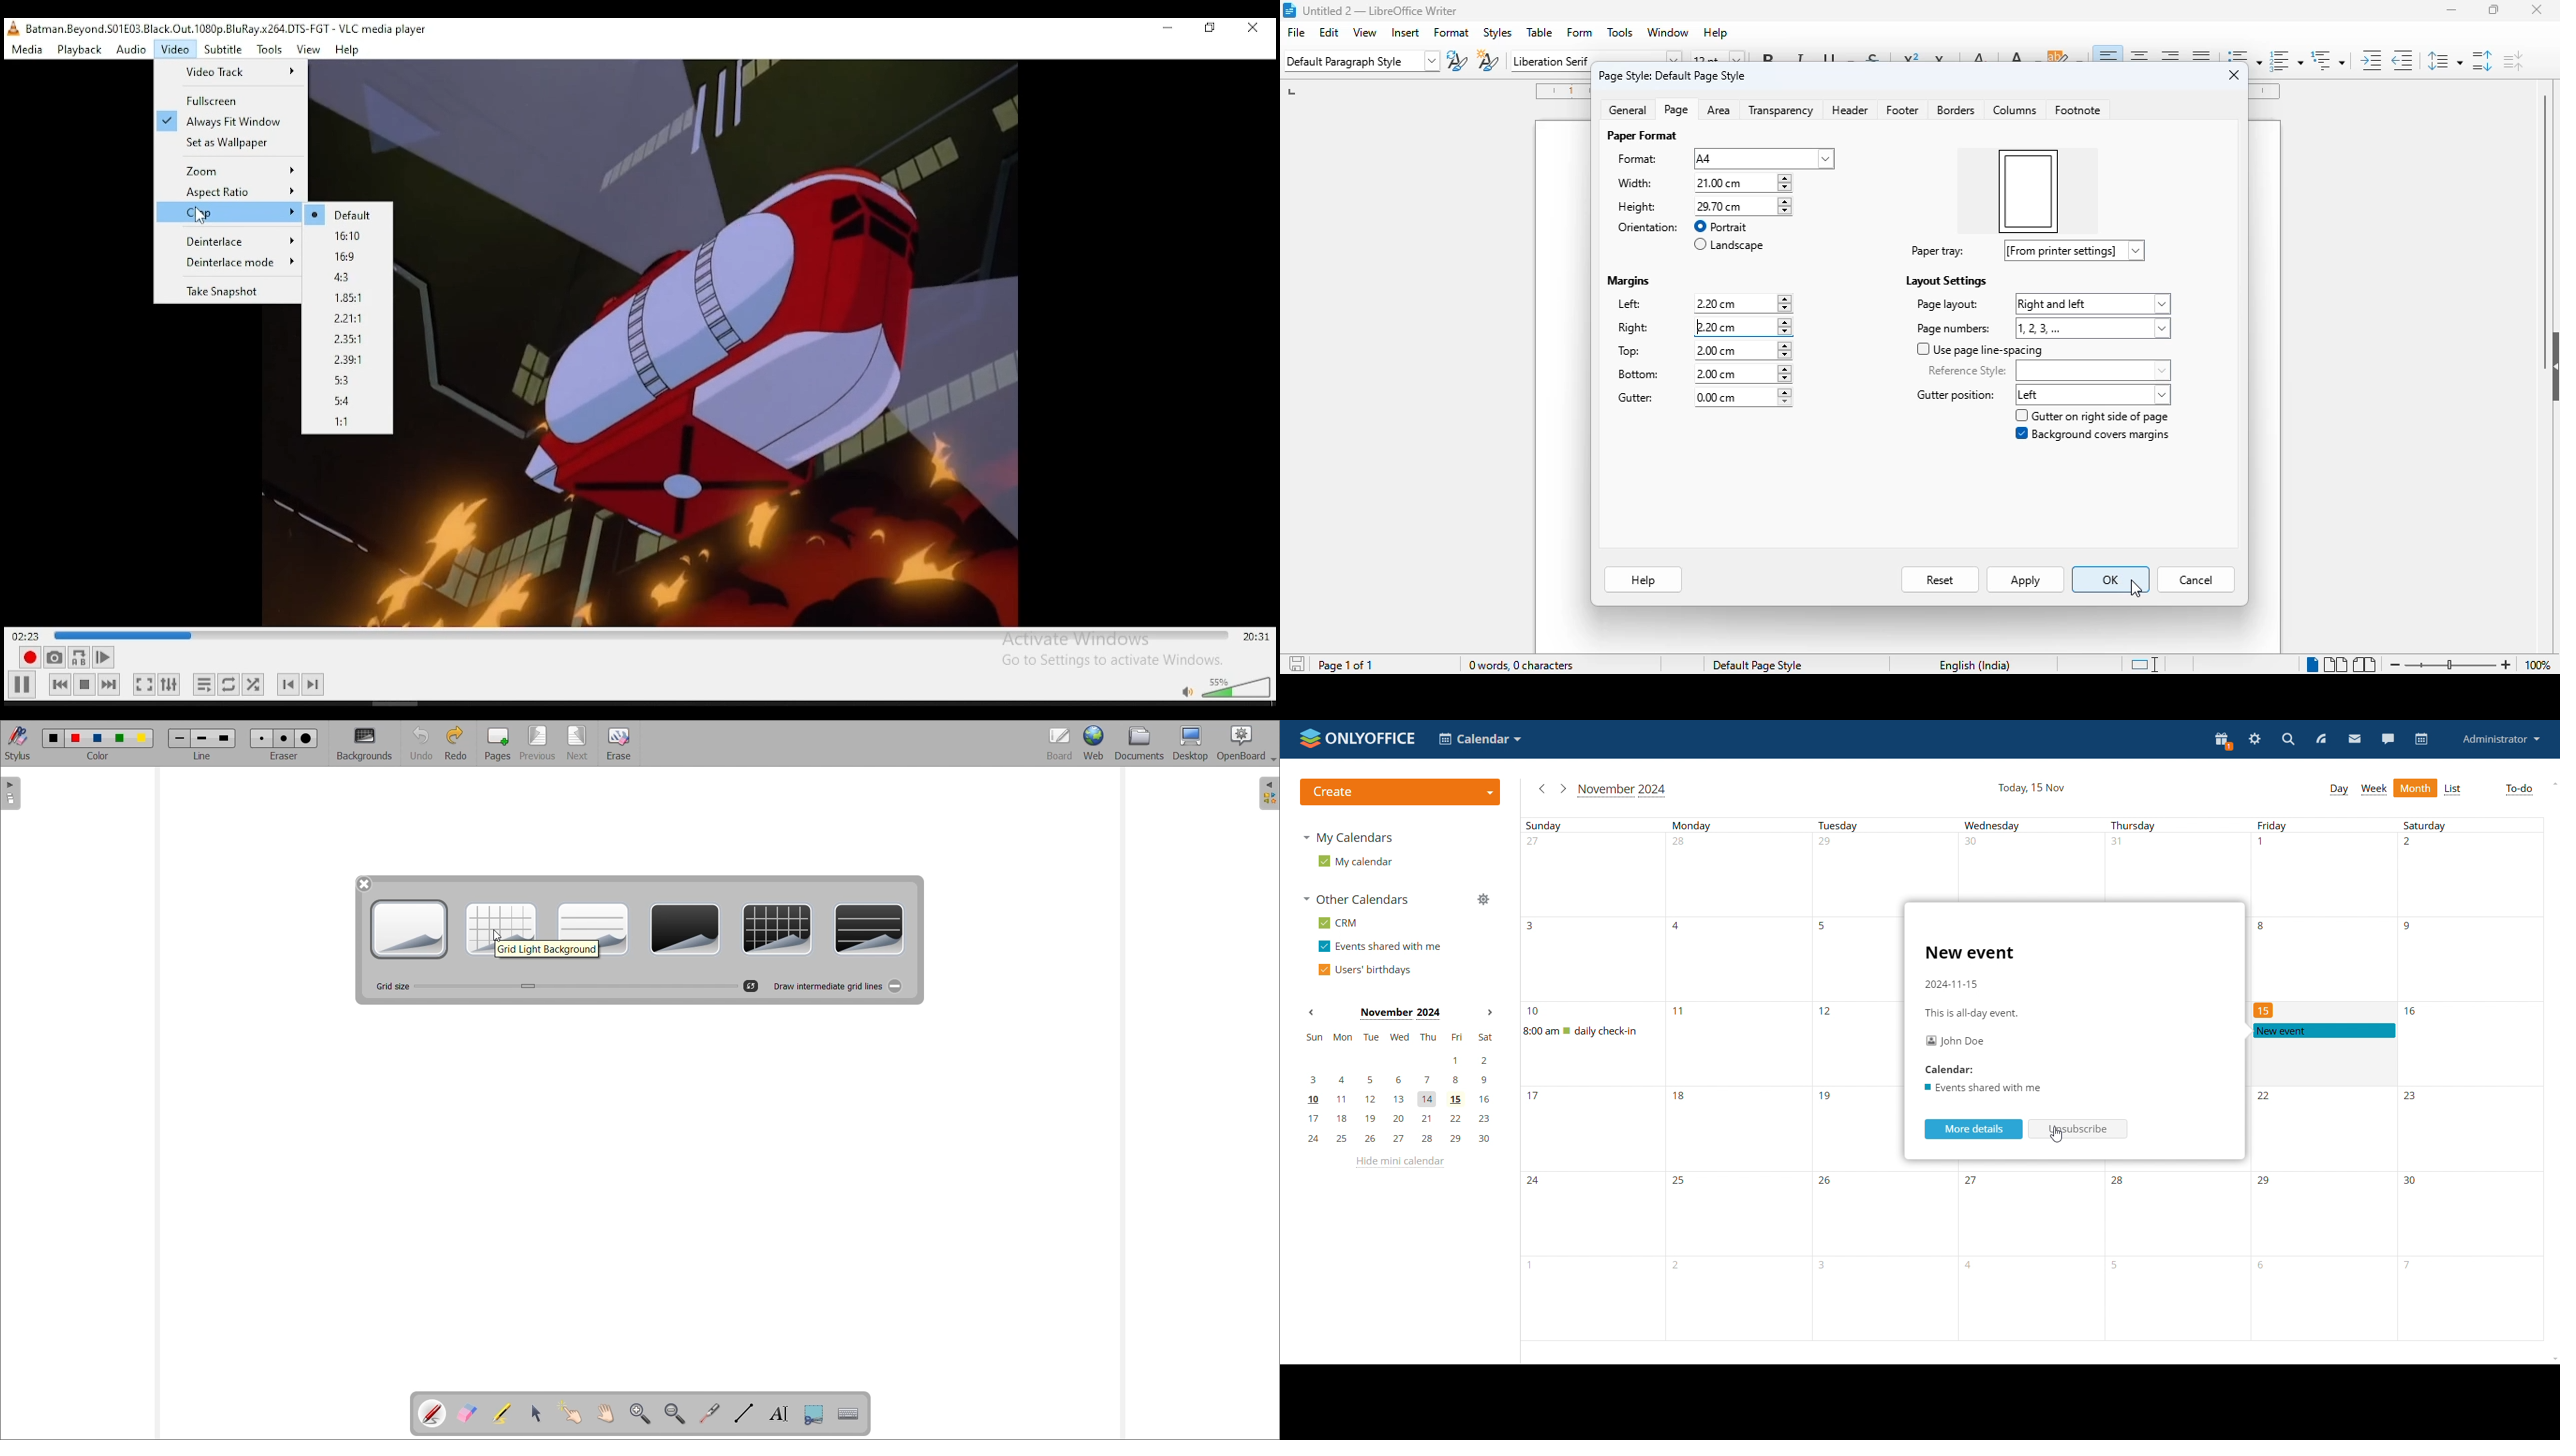 This screenshot has height=1456, width=2576. What do you see at coordinates (1163, 30) in the screenshot?
I see `minimize` at bounding box center [1163, 30].